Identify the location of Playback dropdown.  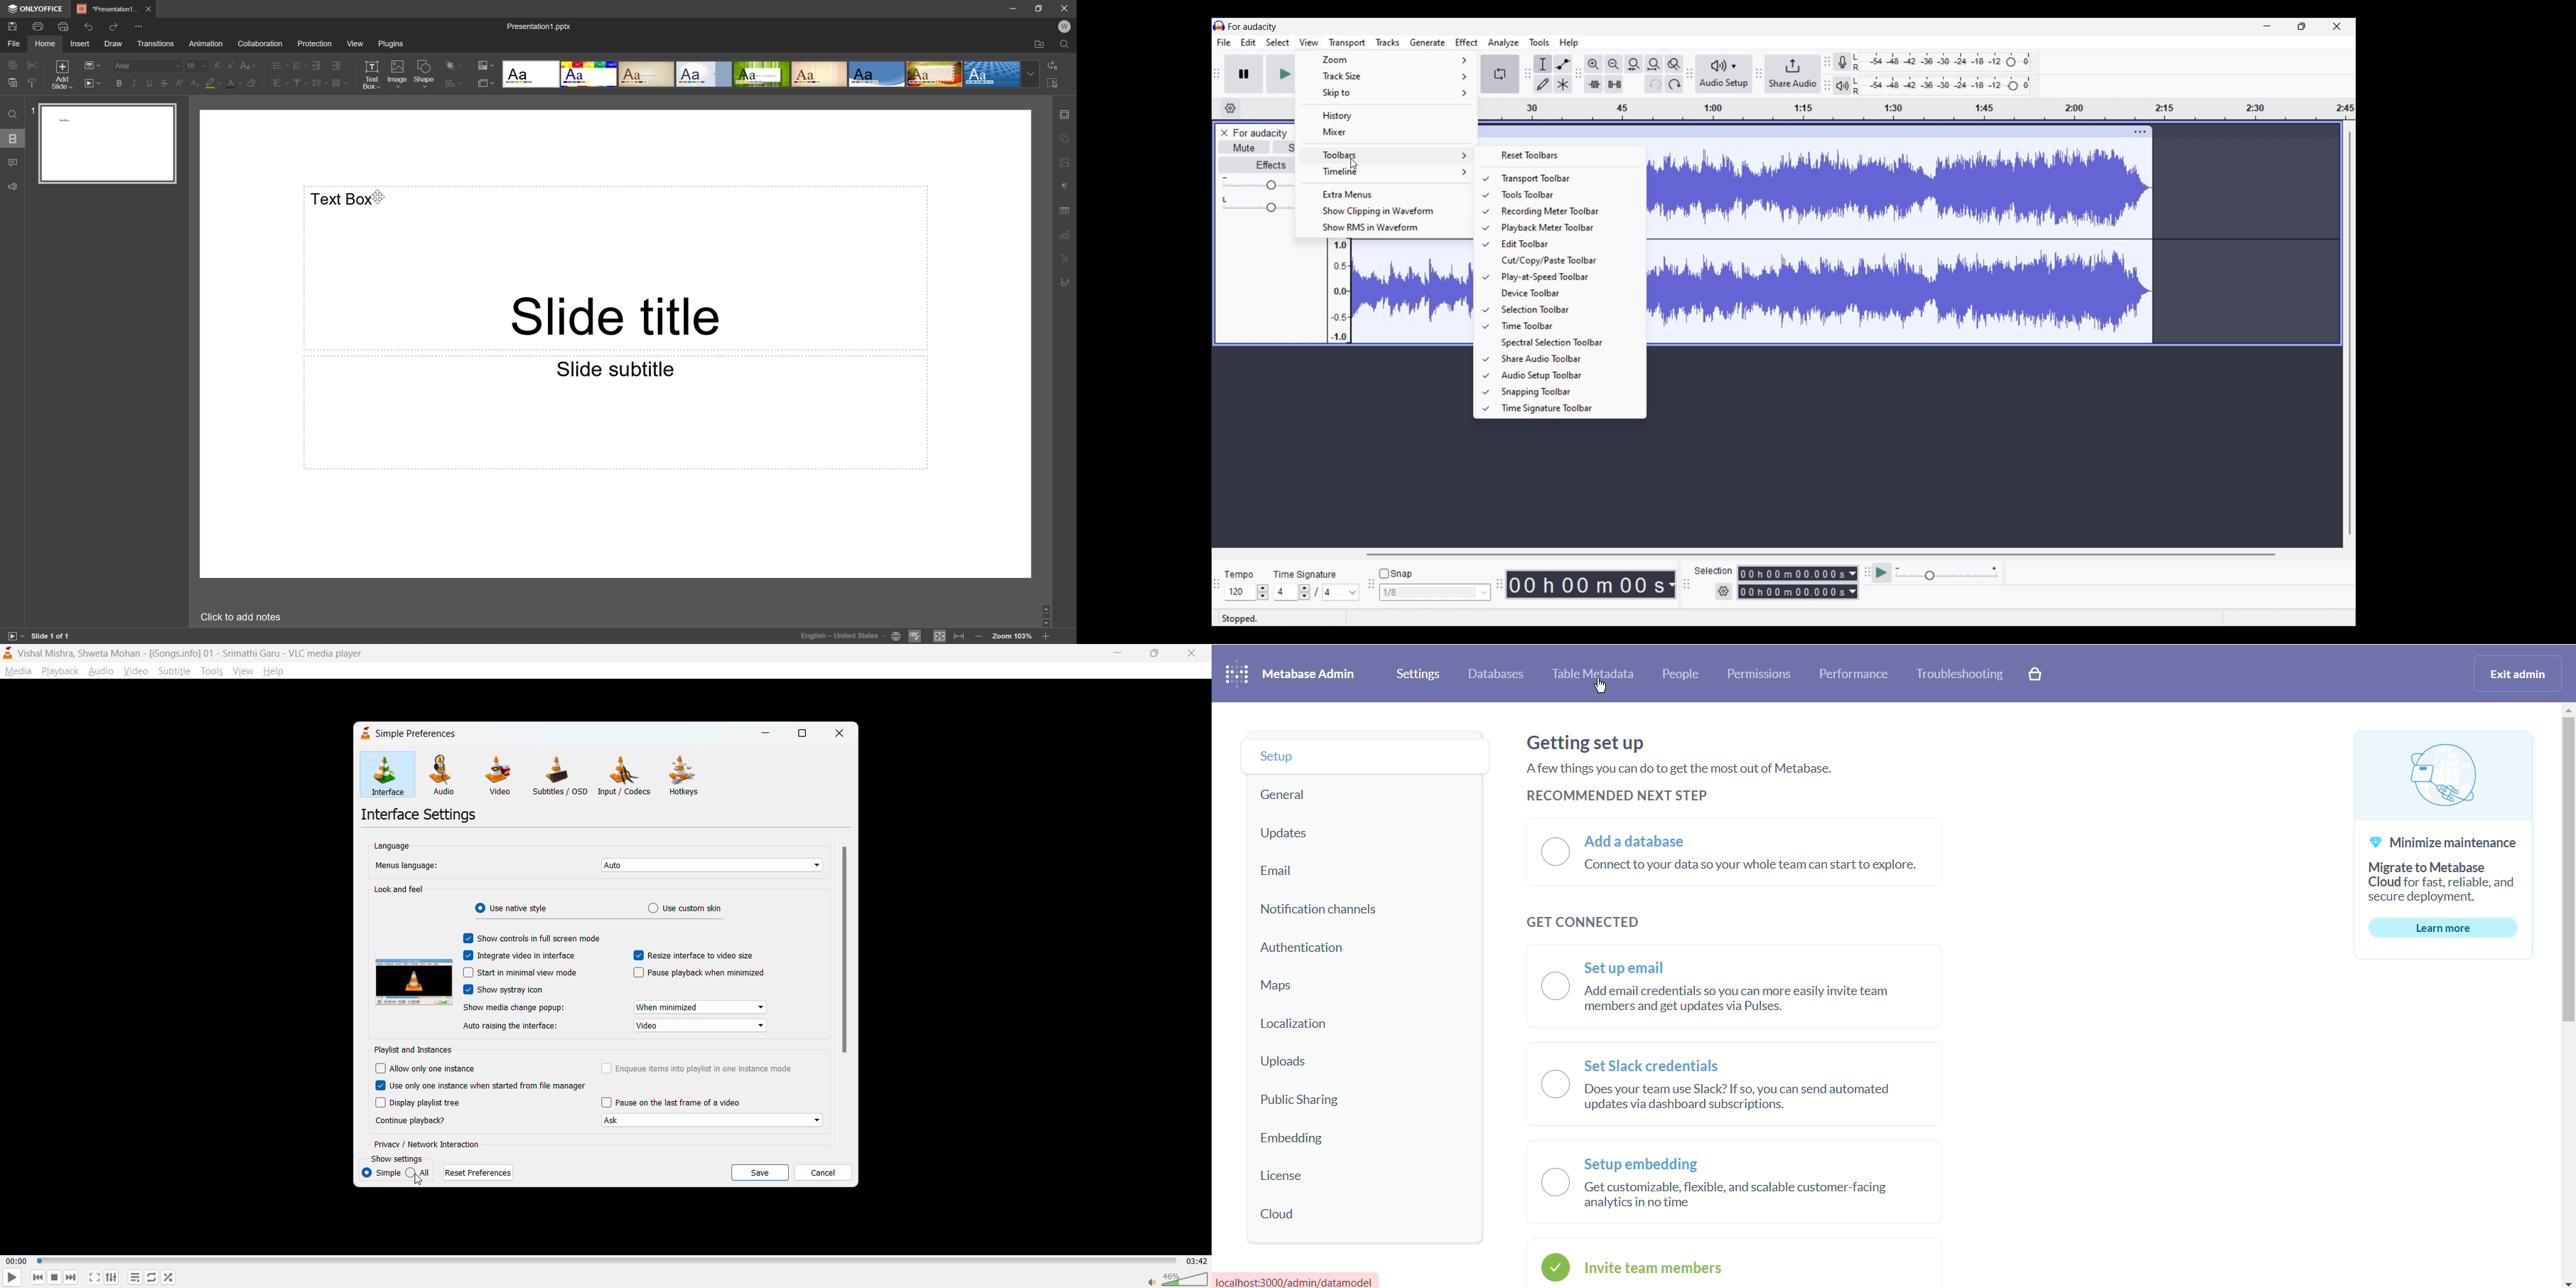
(713, 1121).